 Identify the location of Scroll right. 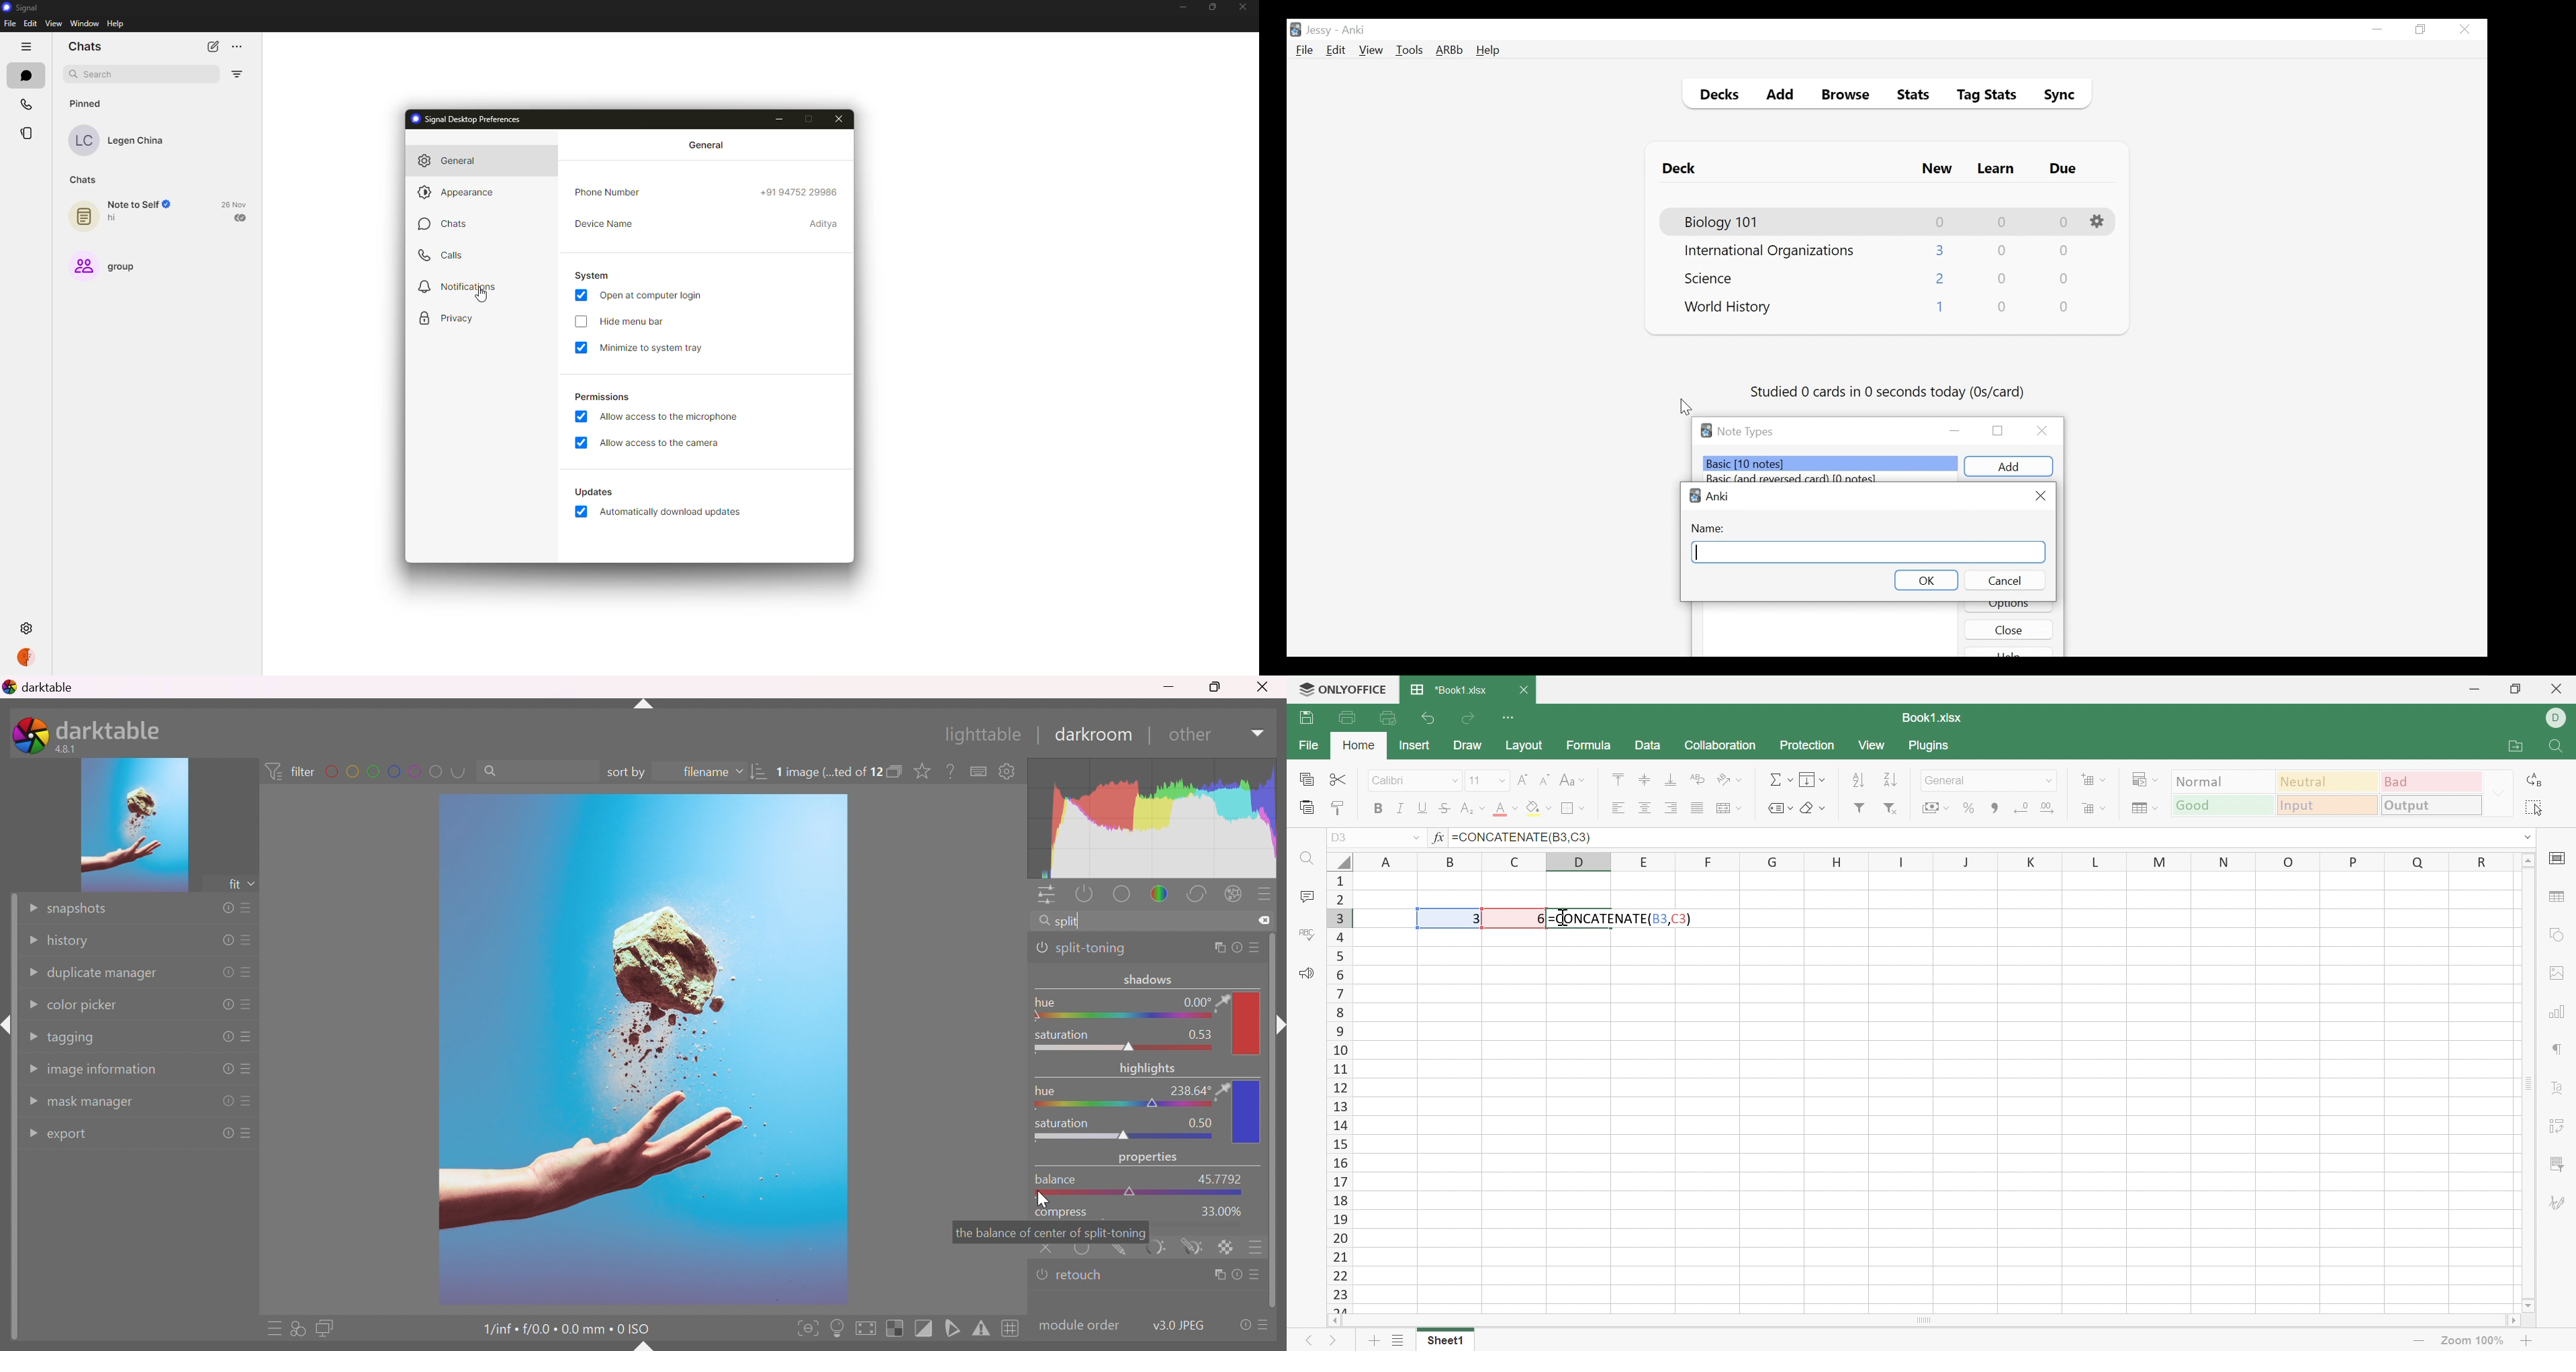
(2512, 1321).